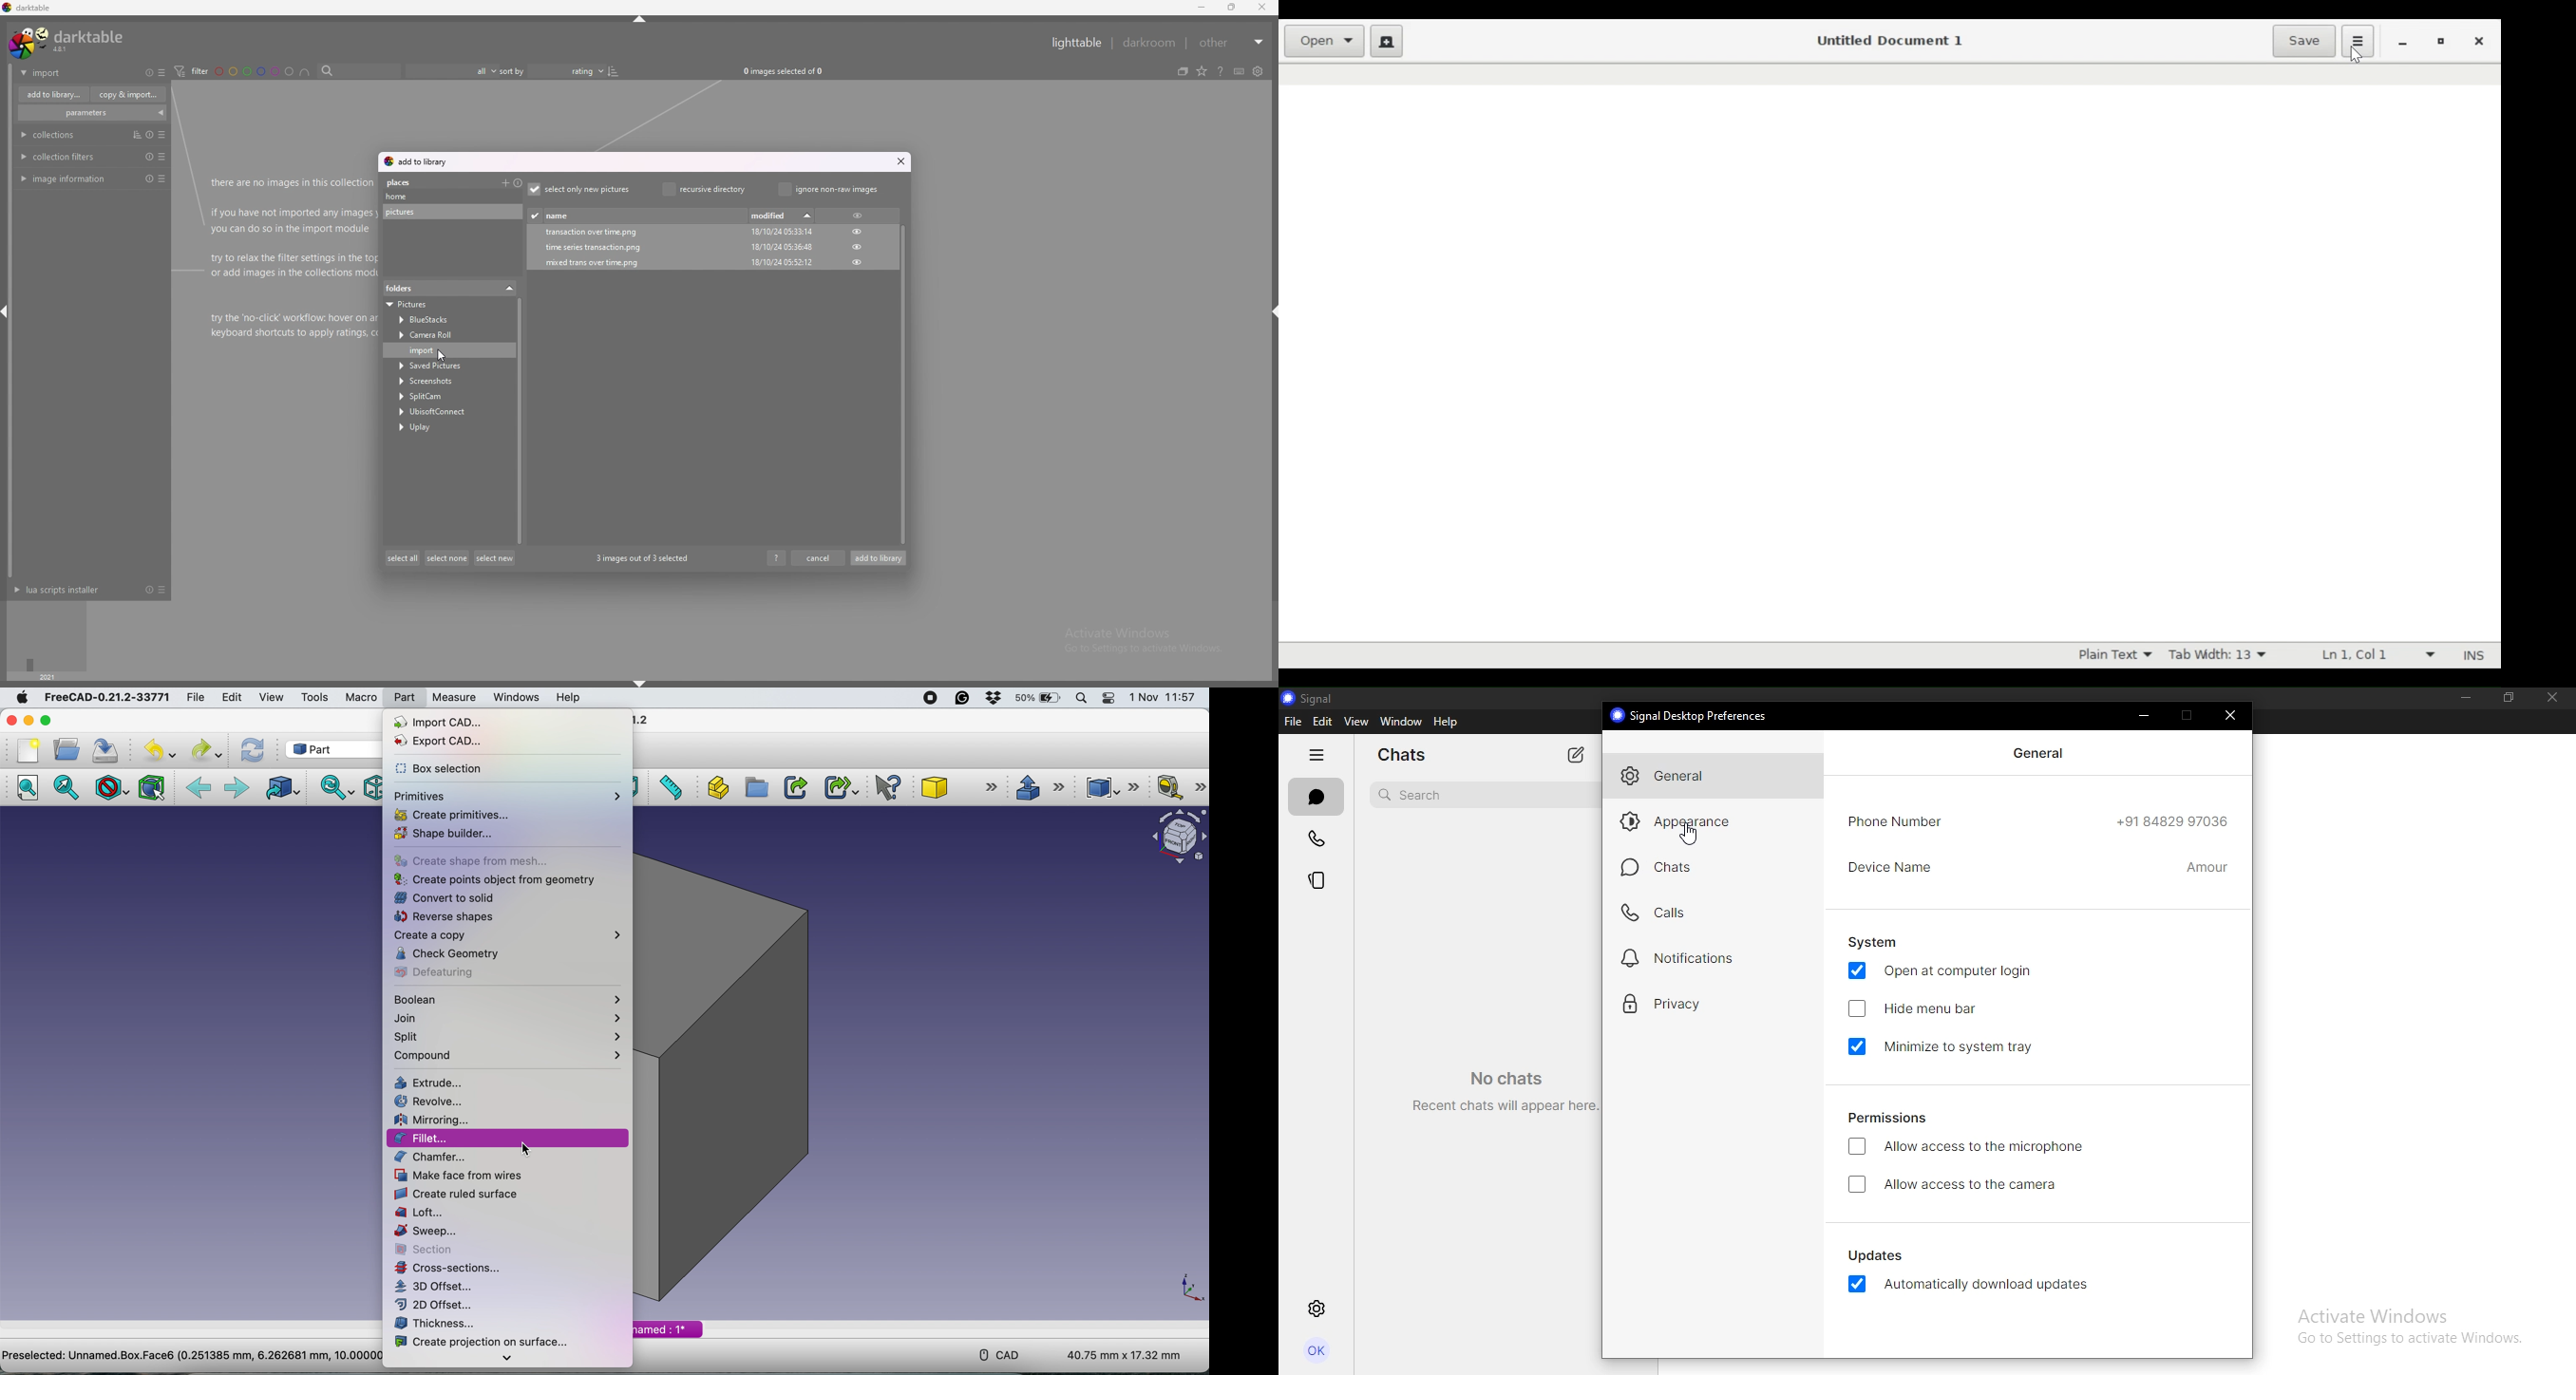 Image resolution: width=2576 pixels, height=1400 pixels. I want to click on minimize, so click(2147, 715).